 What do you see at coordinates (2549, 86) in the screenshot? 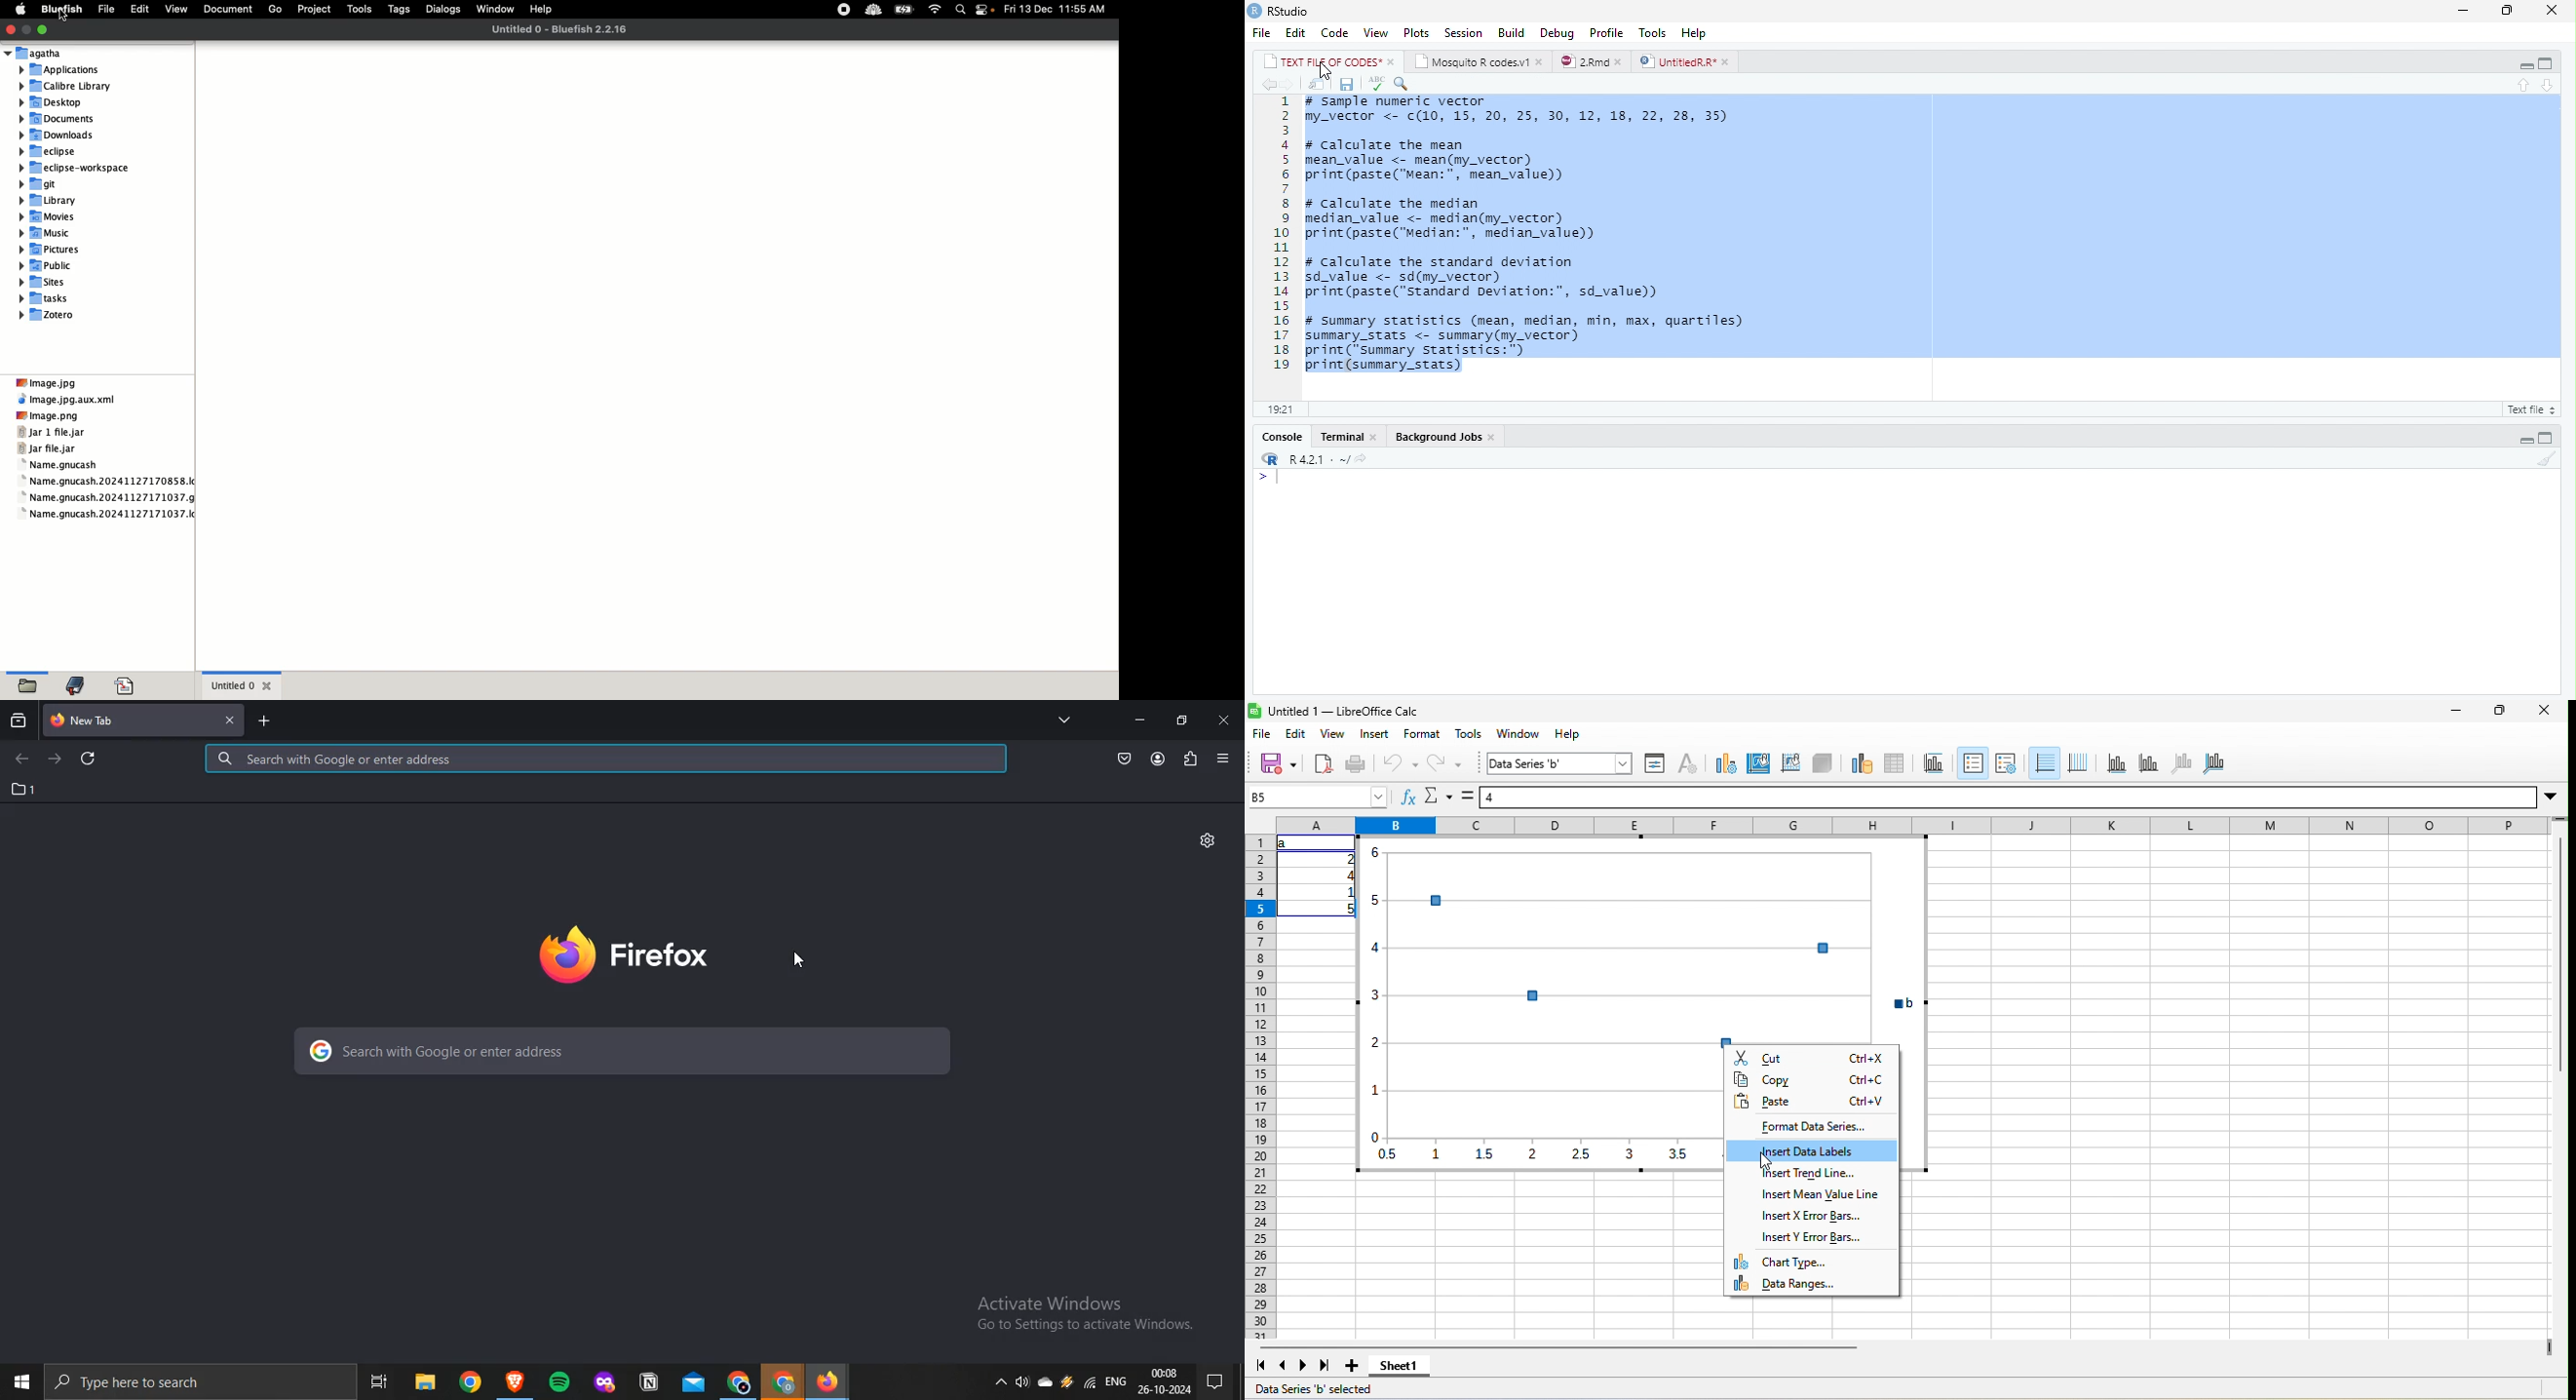
I see `next section` at bounding box center [2549, 86].